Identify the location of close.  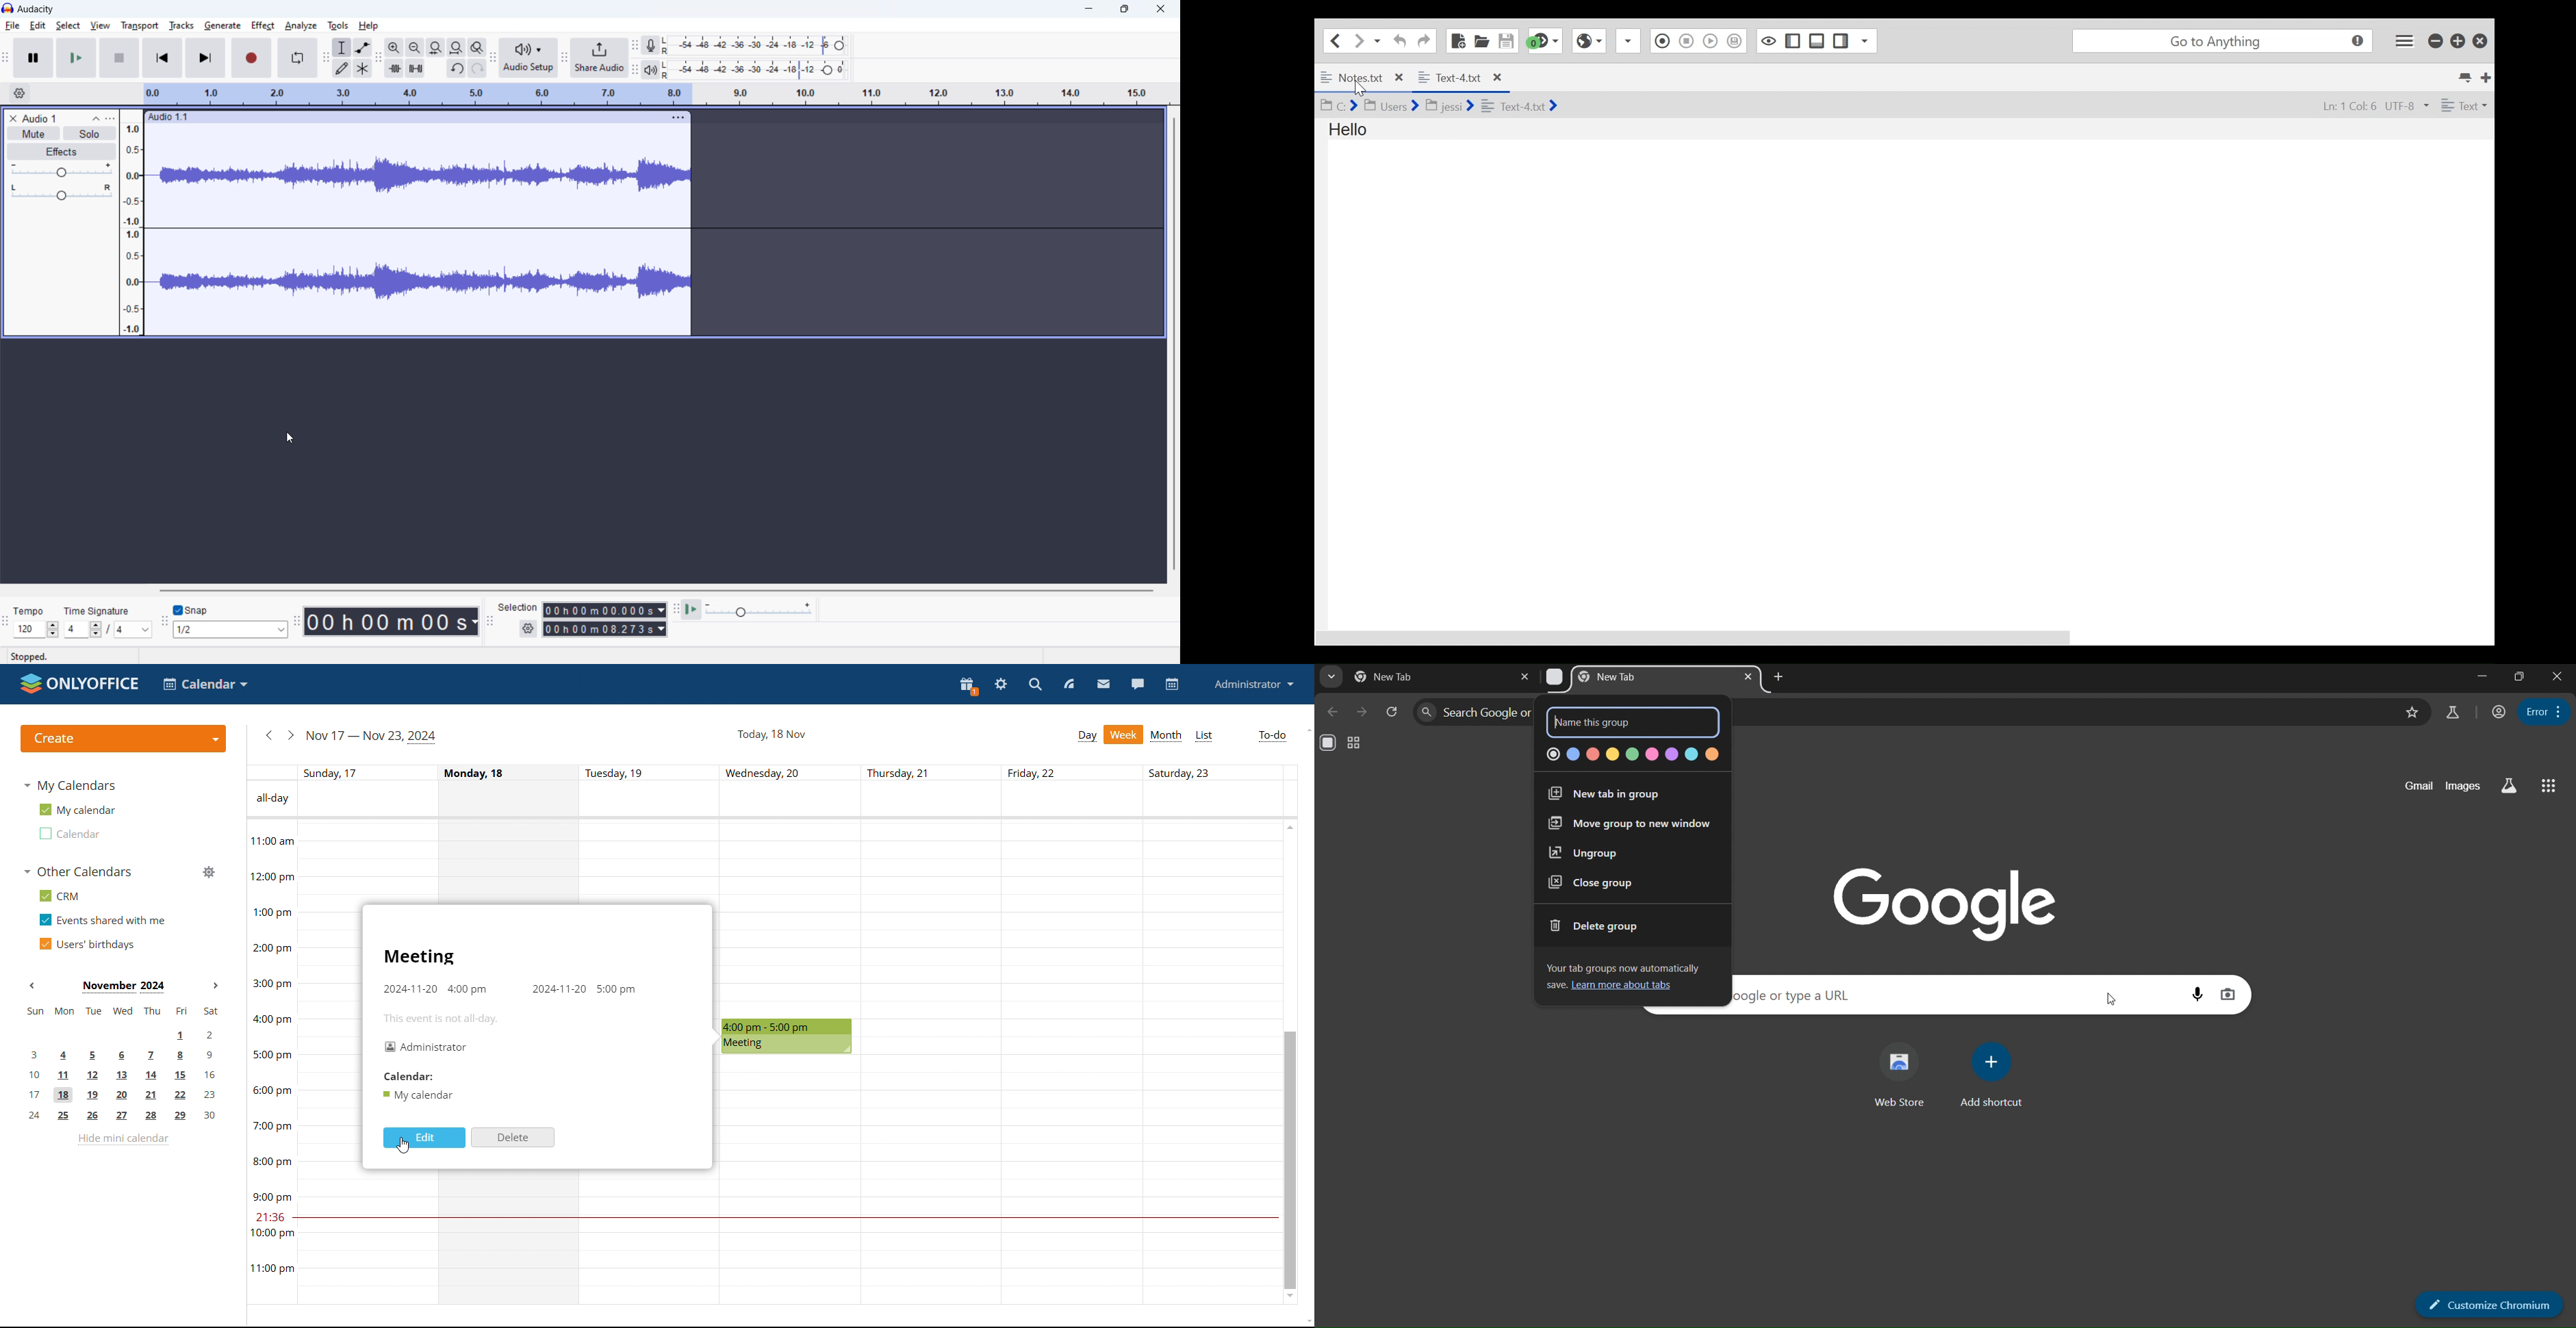
(1162, 9).